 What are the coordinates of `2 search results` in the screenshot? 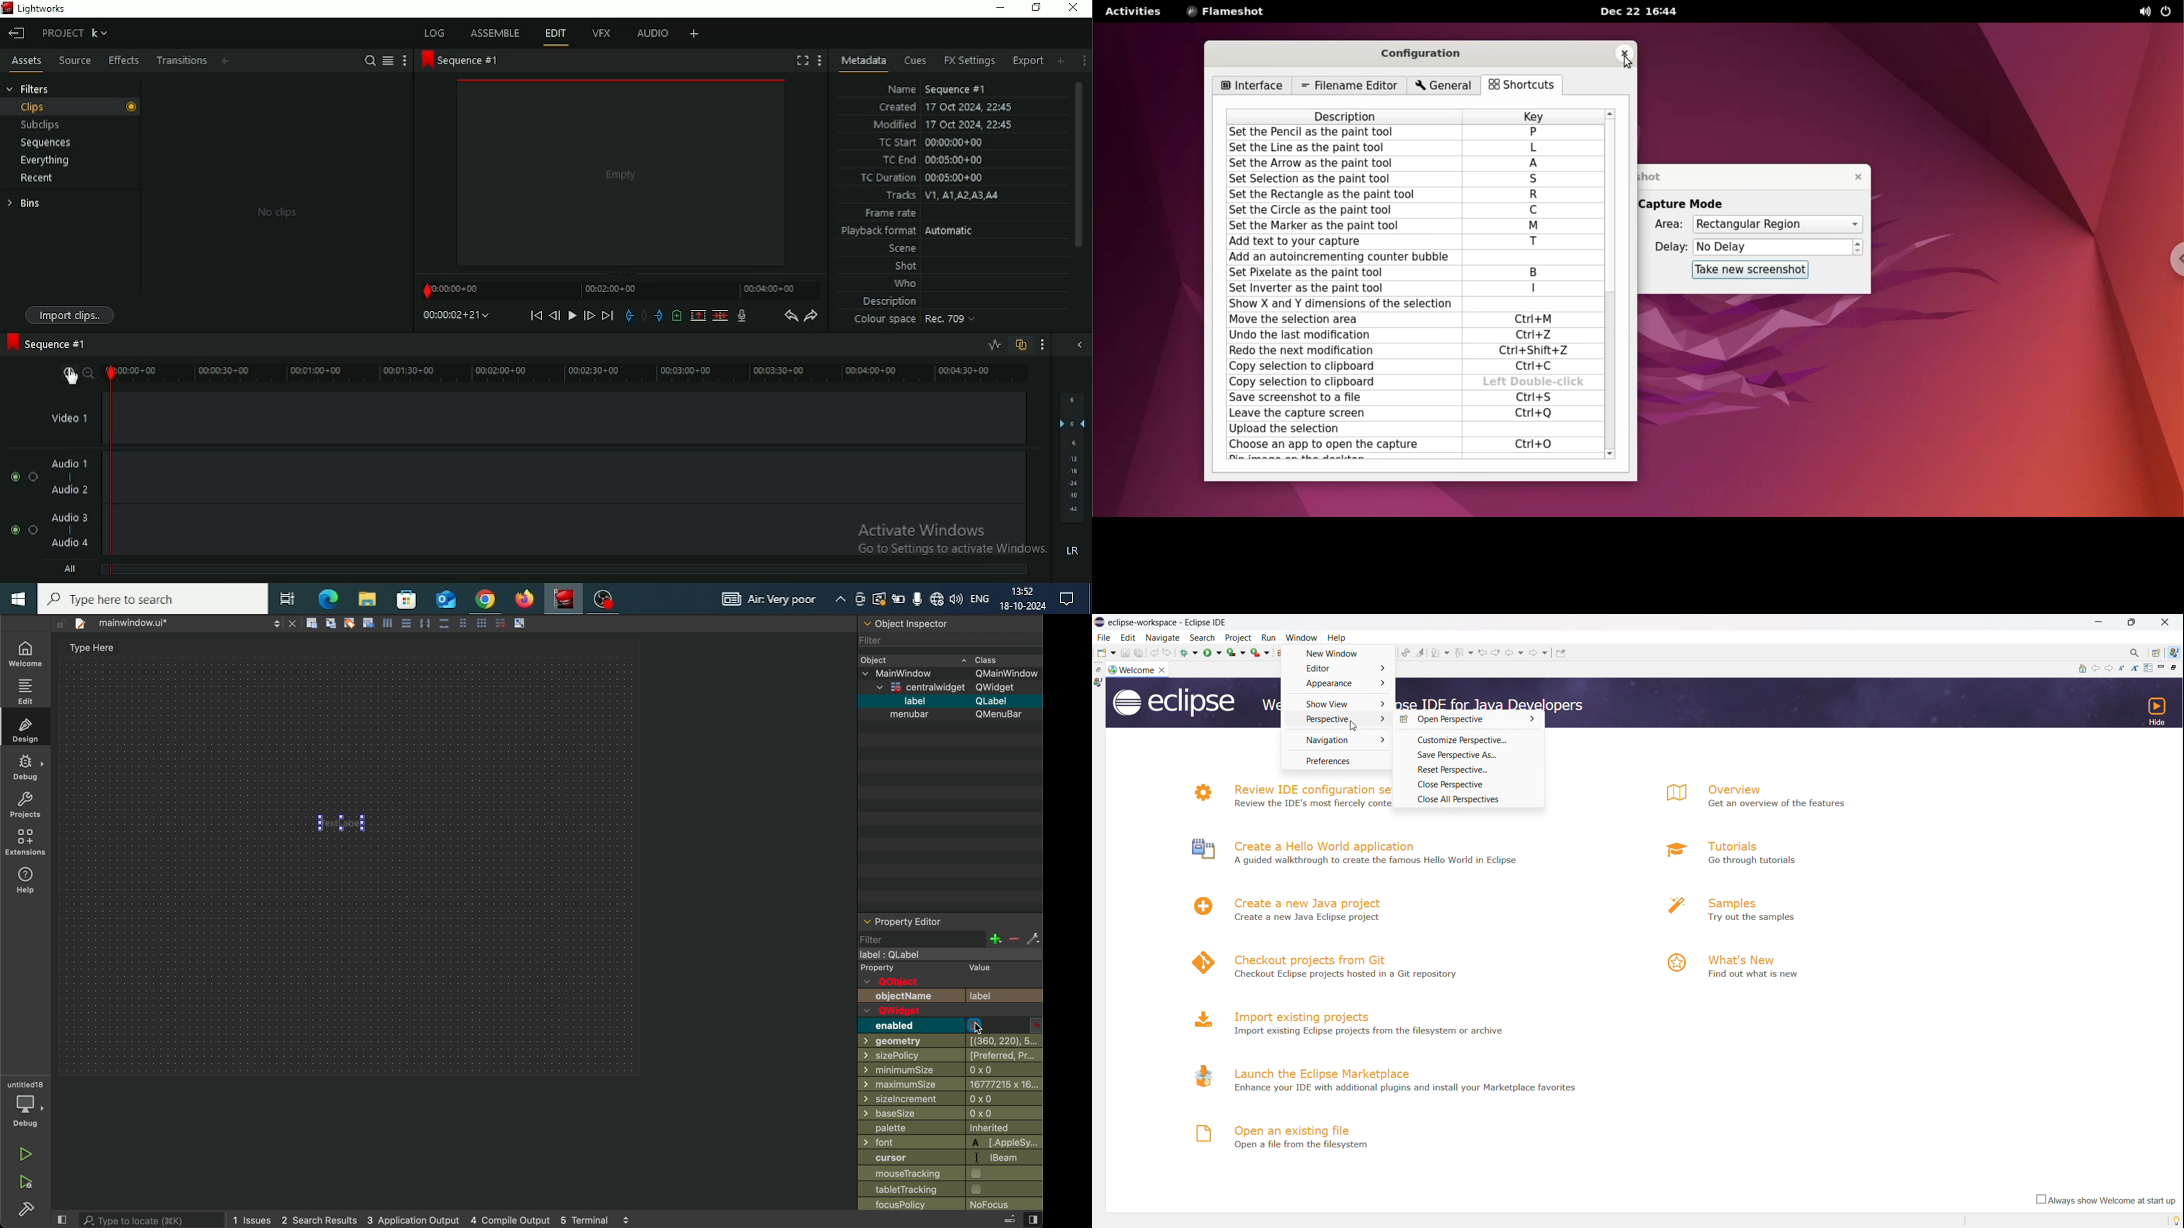 It's located at (318, 1217).